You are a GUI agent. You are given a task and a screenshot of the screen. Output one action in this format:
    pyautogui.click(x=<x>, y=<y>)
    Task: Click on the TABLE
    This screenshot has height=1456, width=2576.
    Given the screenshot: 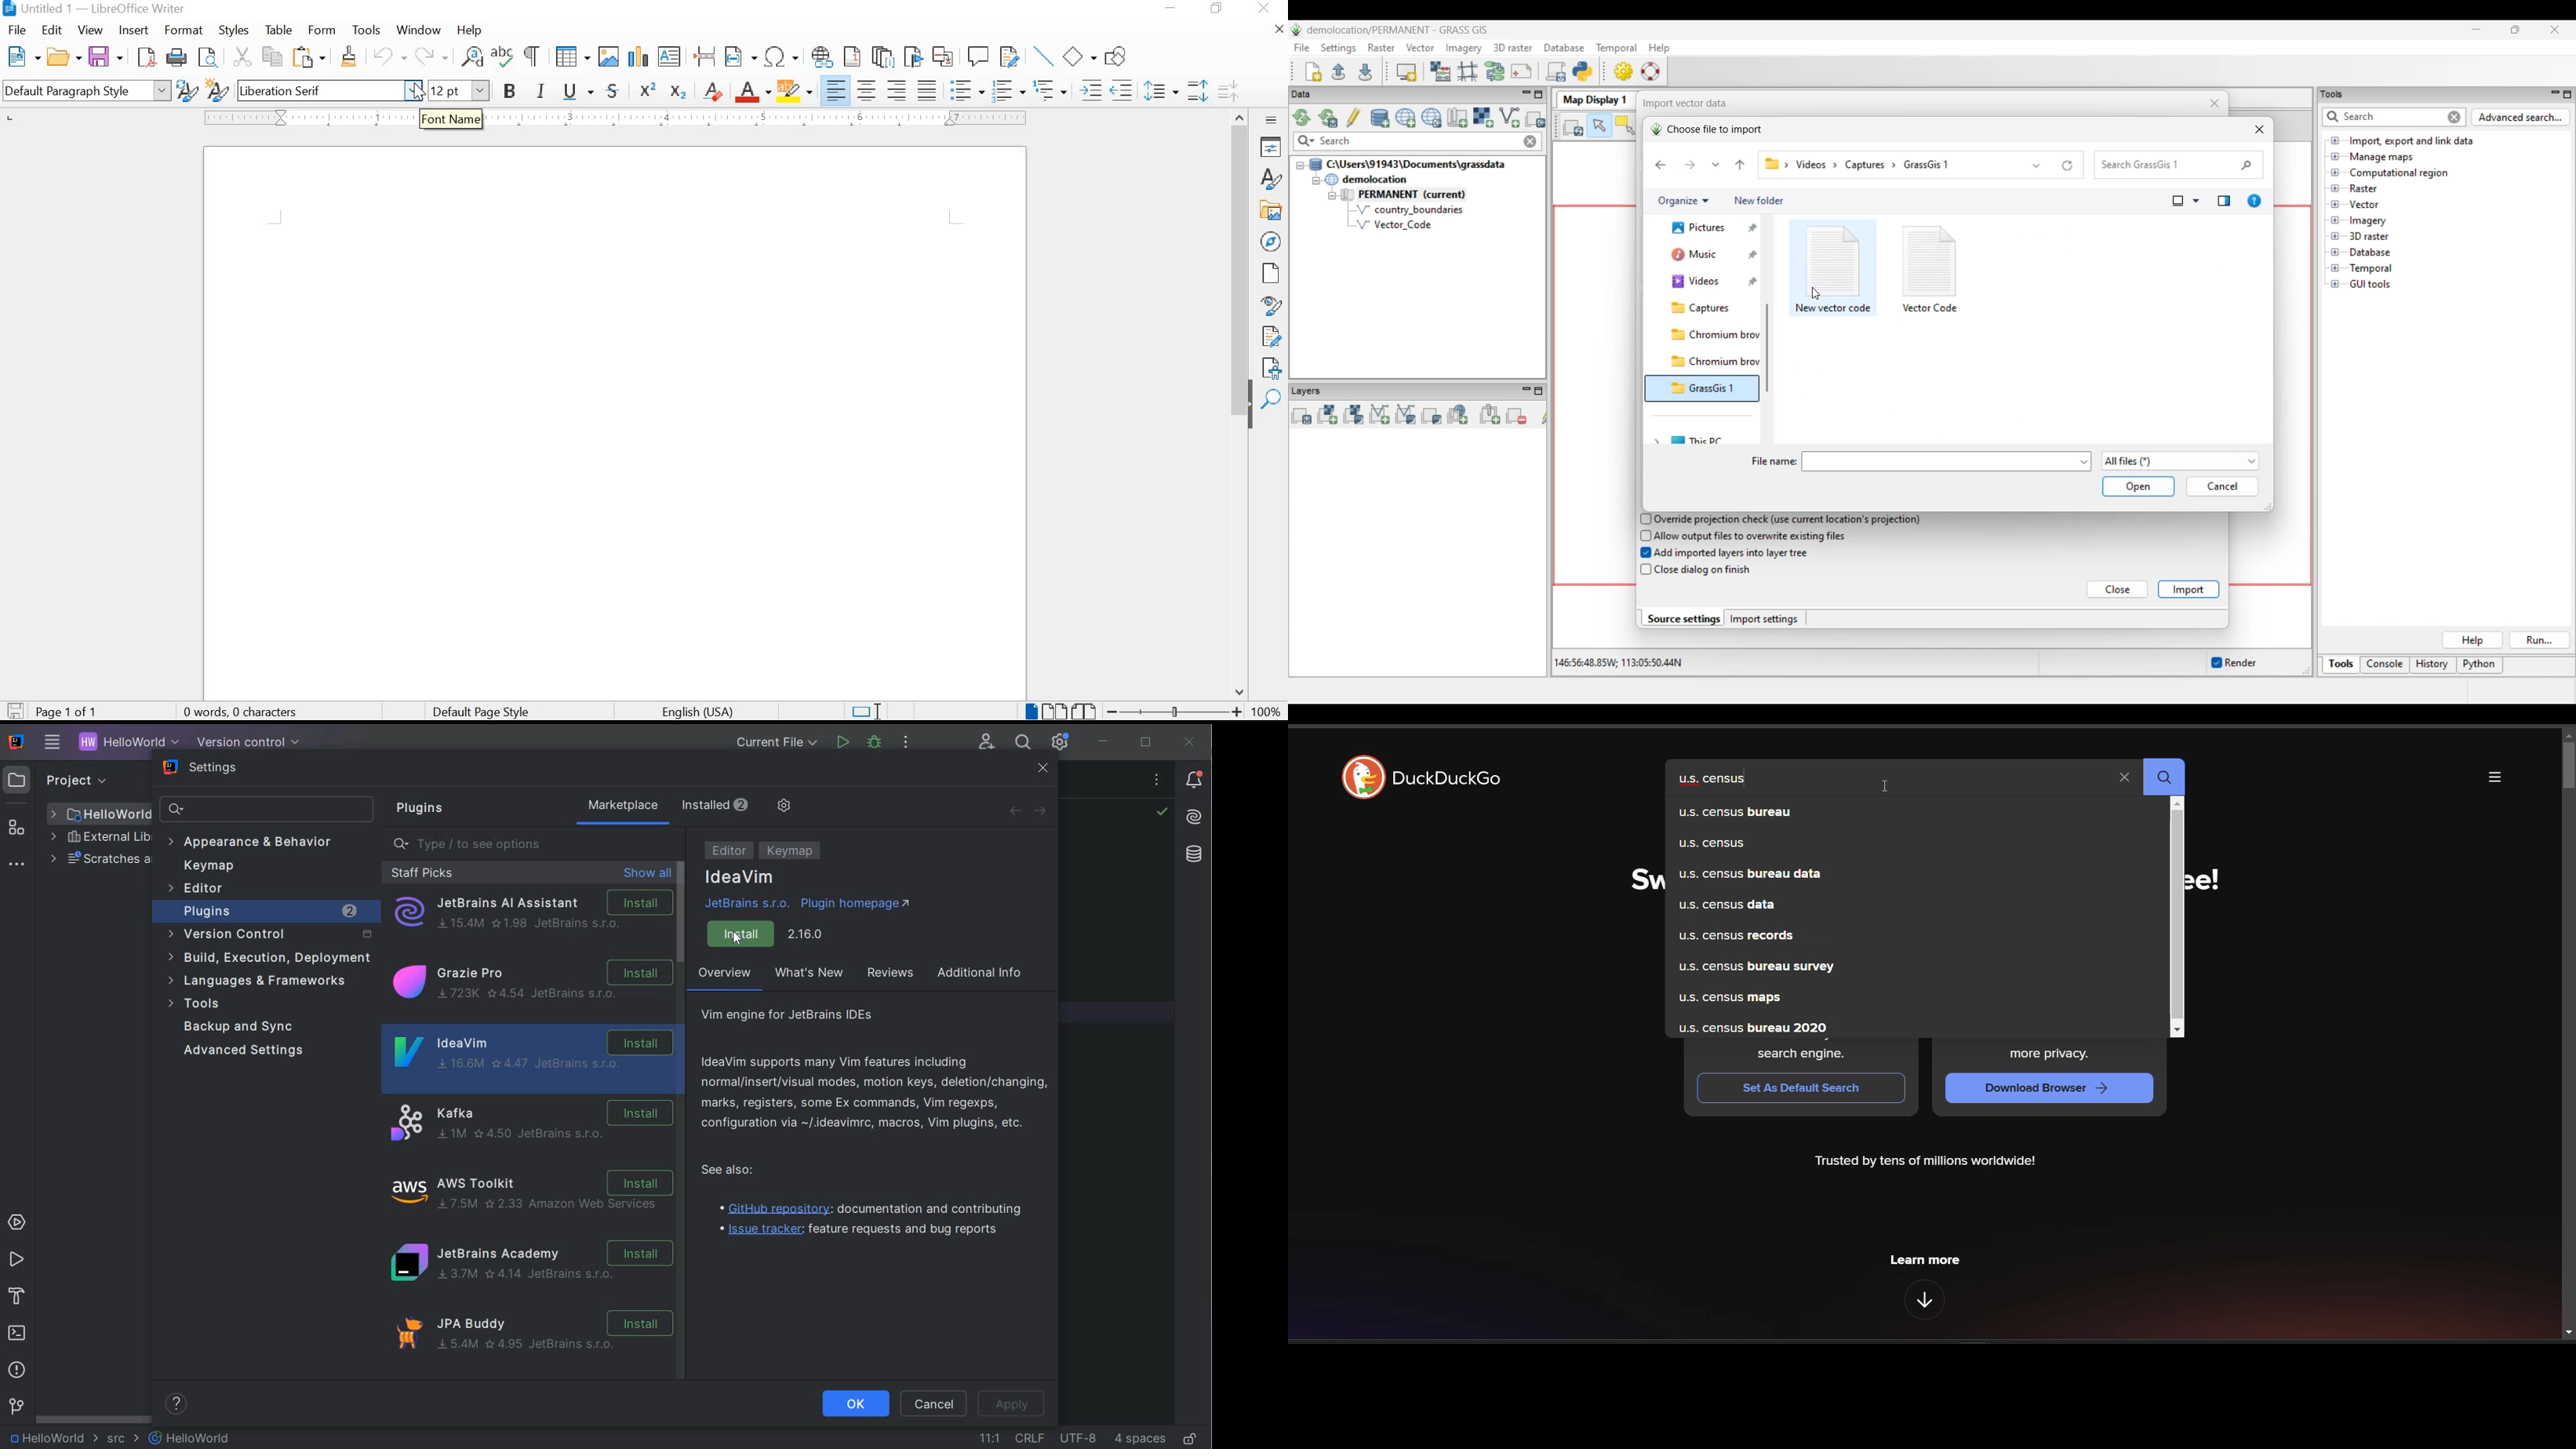 What is the action you would take?
    pyautogui.click(x=278, y=30)
    